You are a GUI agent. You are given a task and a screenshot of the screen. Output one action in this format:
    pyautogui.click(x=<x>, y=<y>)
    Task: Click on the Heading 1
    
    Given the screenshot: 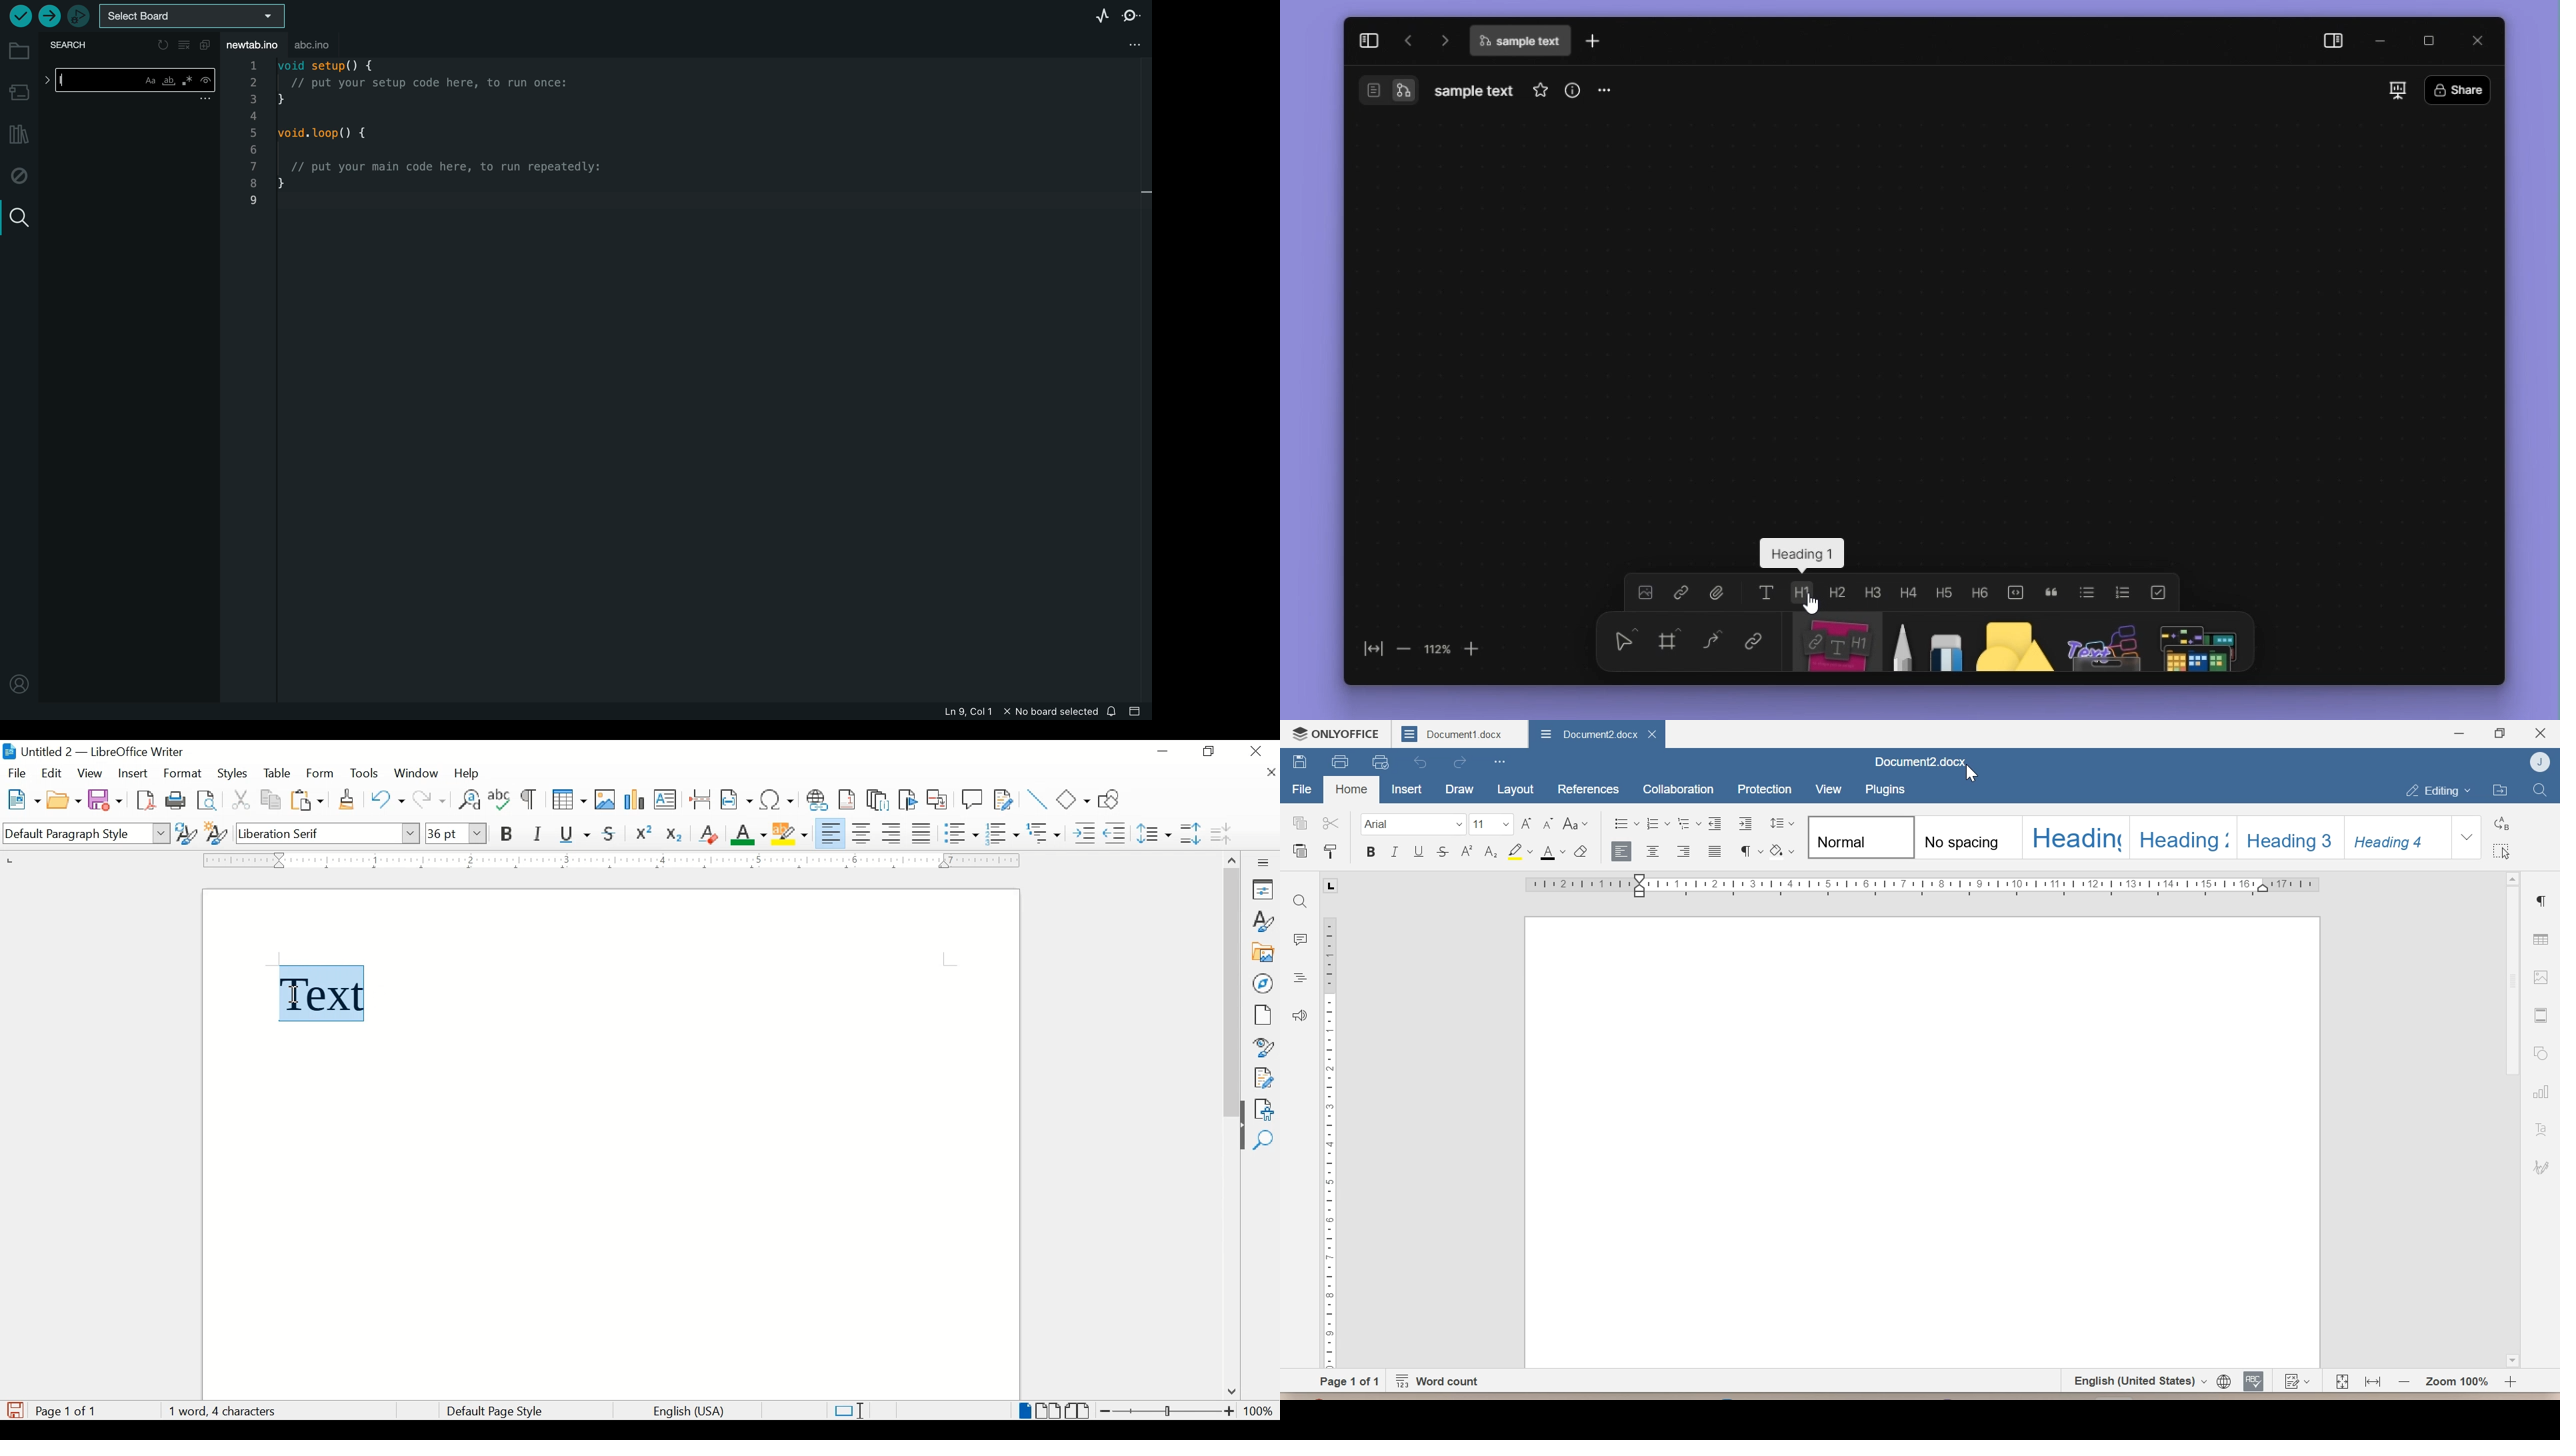 What is the action you would take?
    pyautogui.click(x=2075, y=837)
    